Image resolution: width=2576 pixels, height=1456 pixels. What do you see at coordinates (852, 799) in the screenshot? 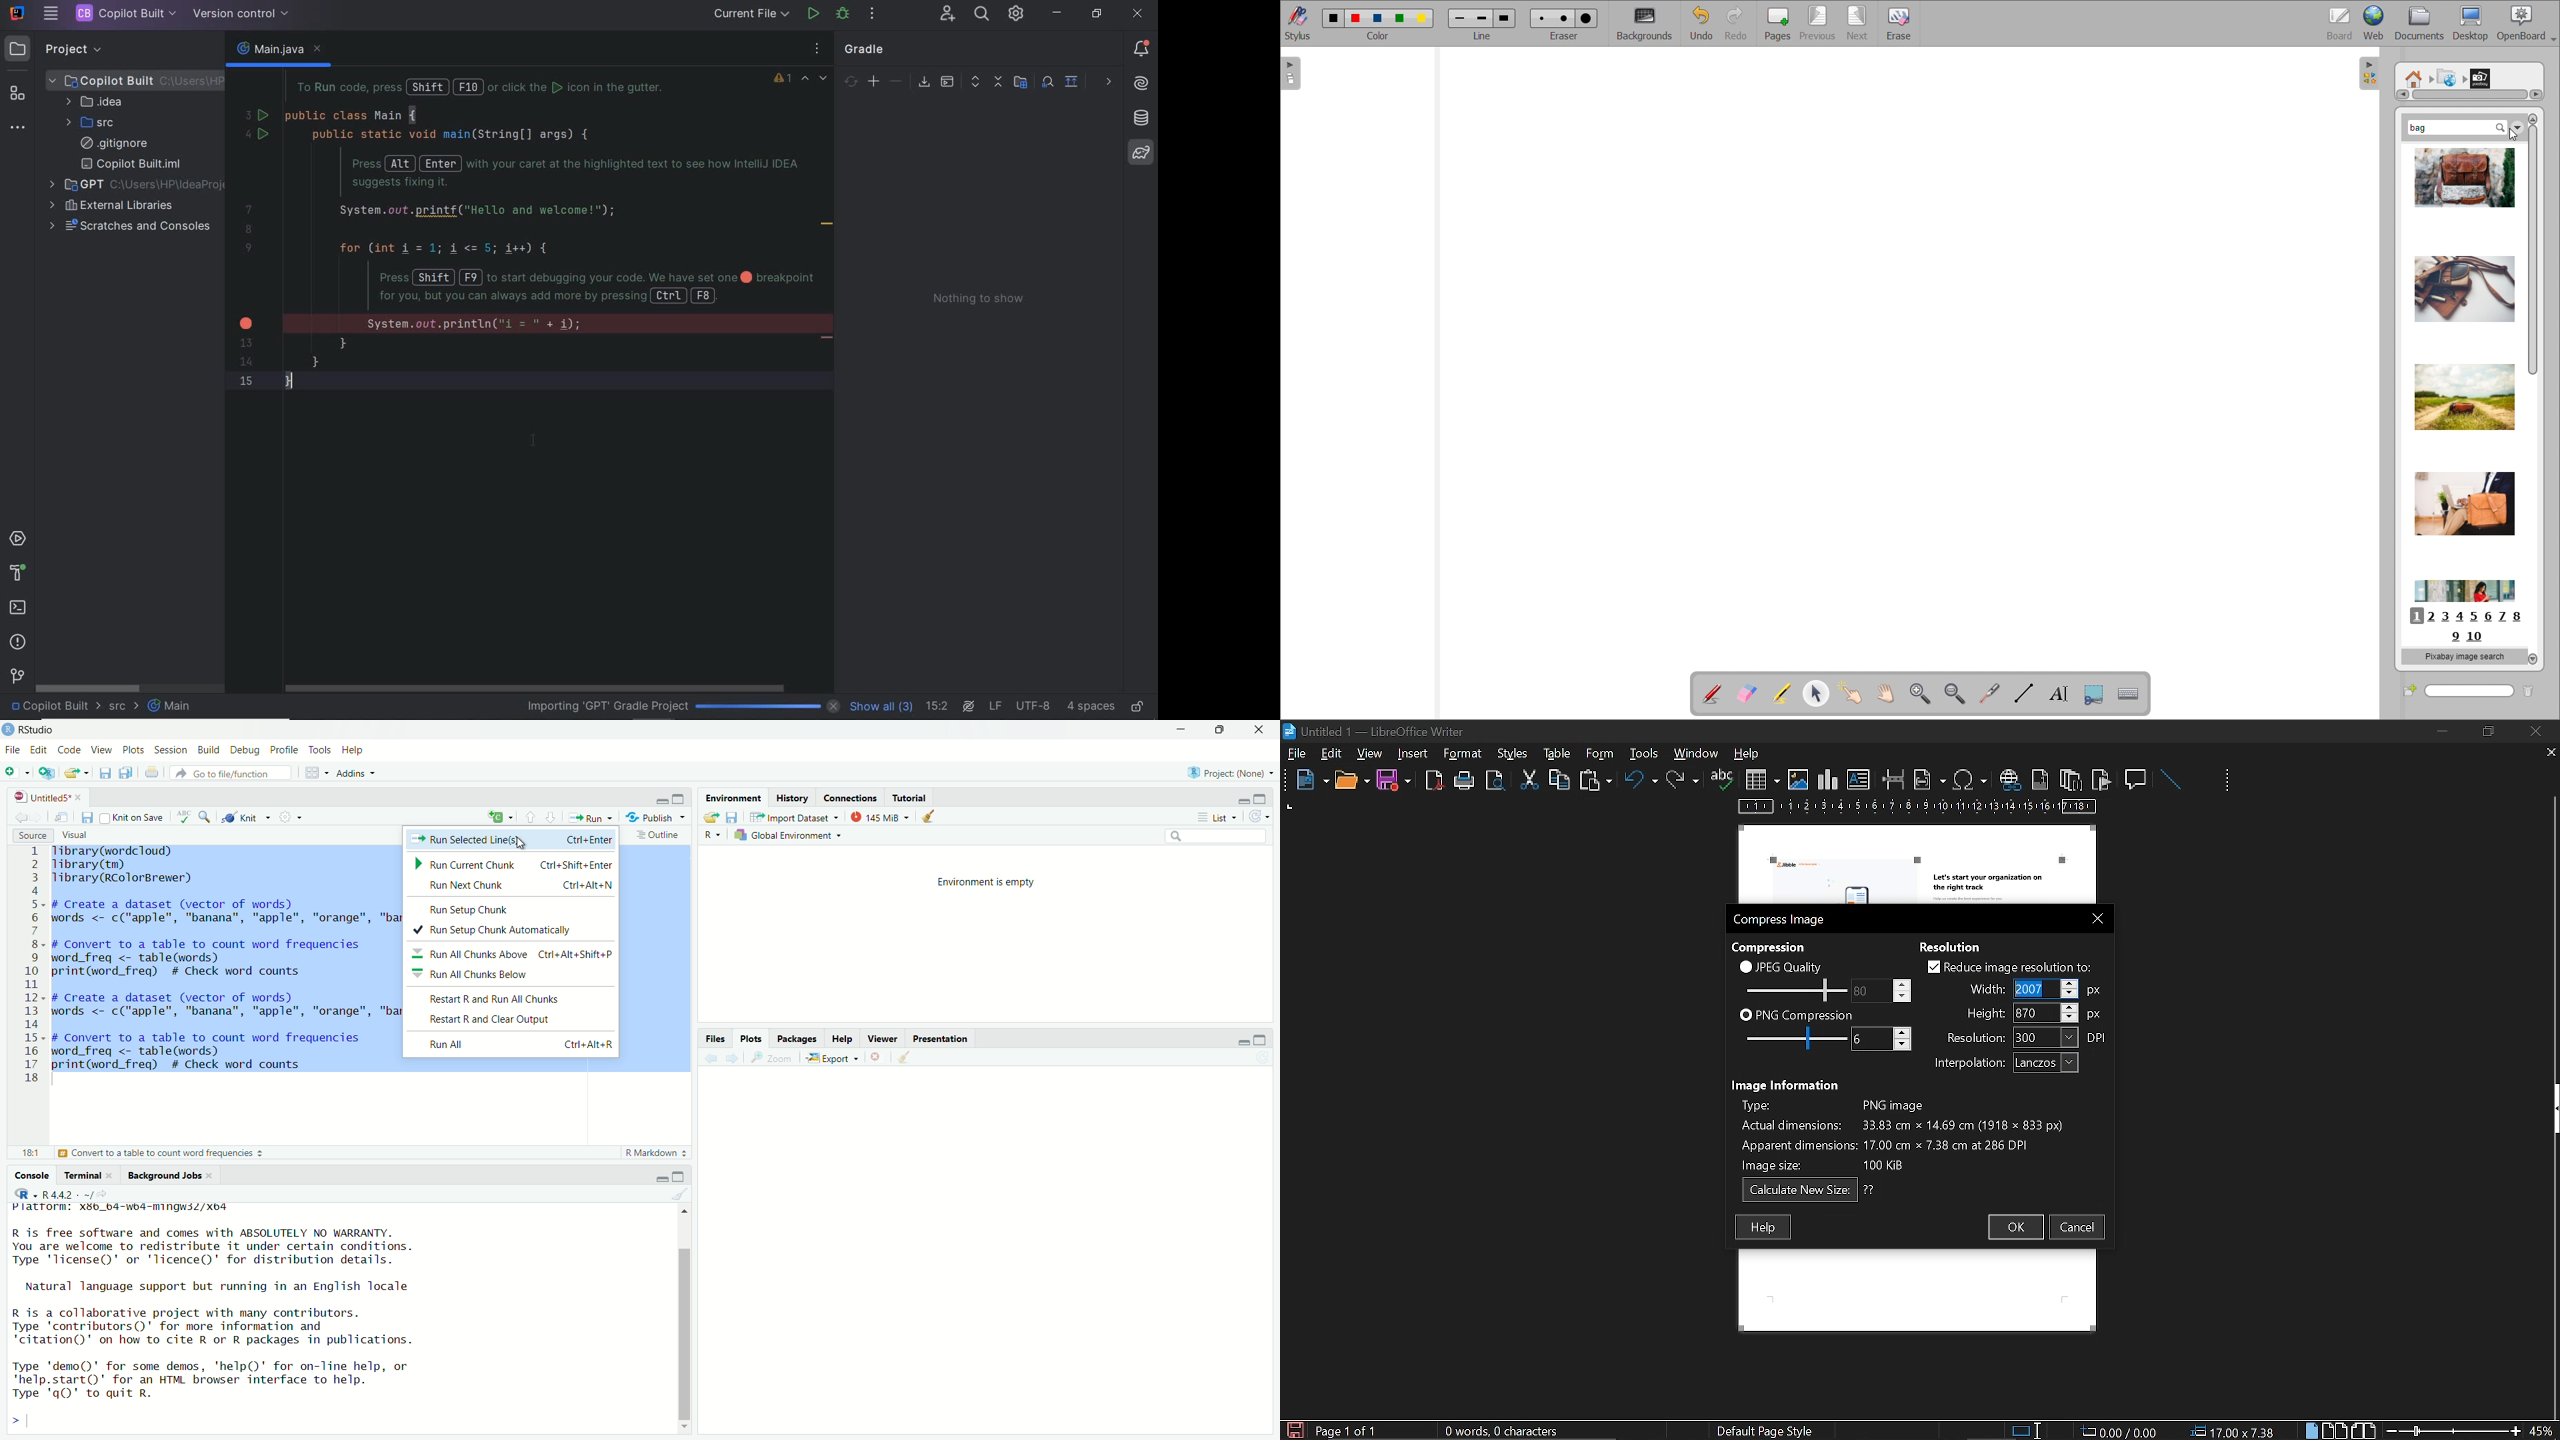
I see `Connections` at bounding box center [852, 799].